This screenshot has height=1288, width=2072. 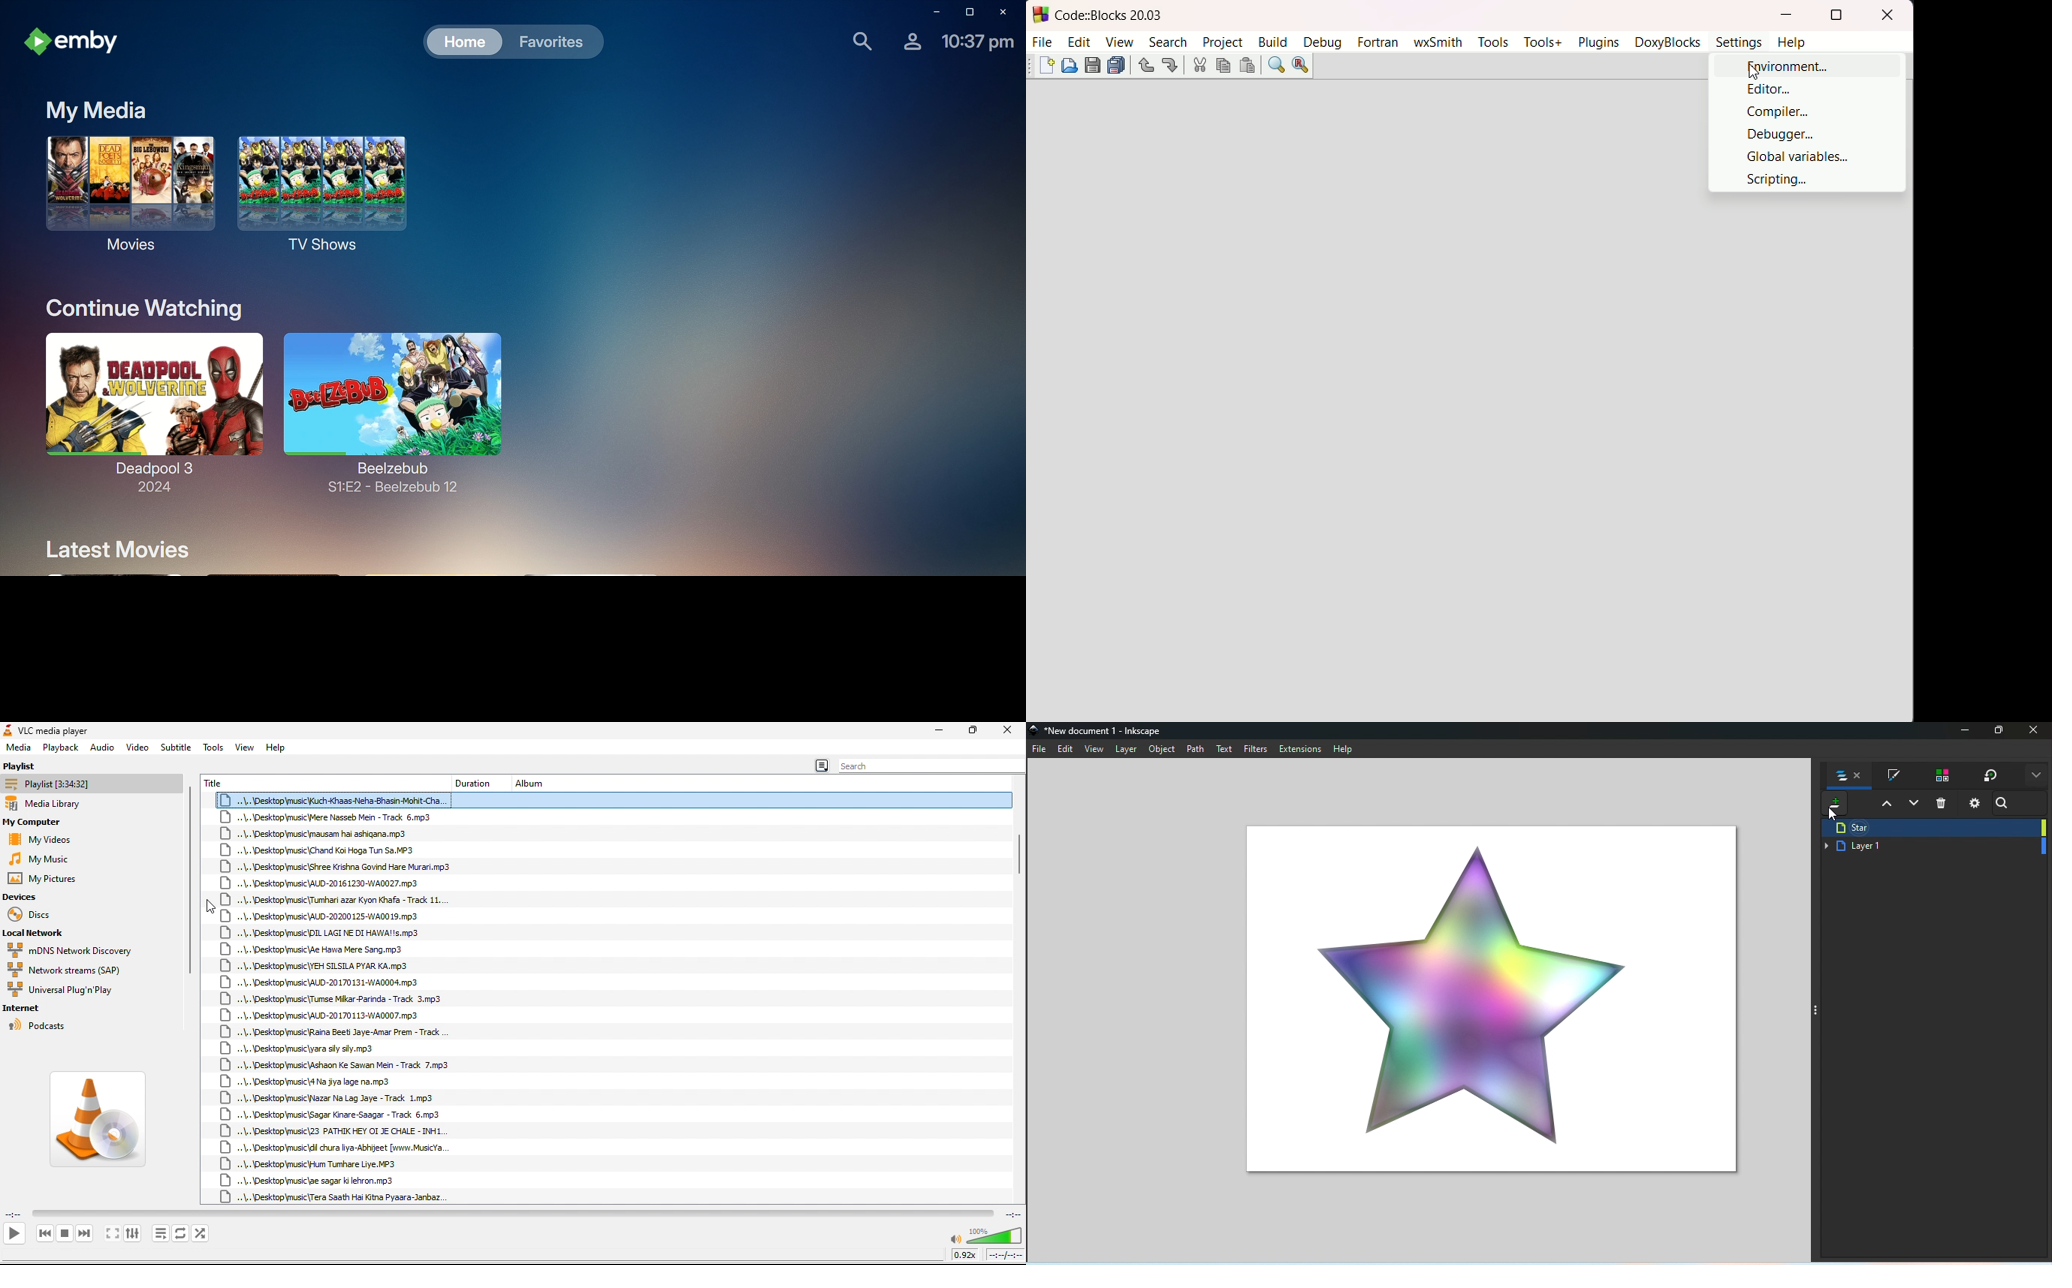 What do you see at coordinates (1005, 12) in the screenshot?
I see `Close` at bounding box center [1005, 12].